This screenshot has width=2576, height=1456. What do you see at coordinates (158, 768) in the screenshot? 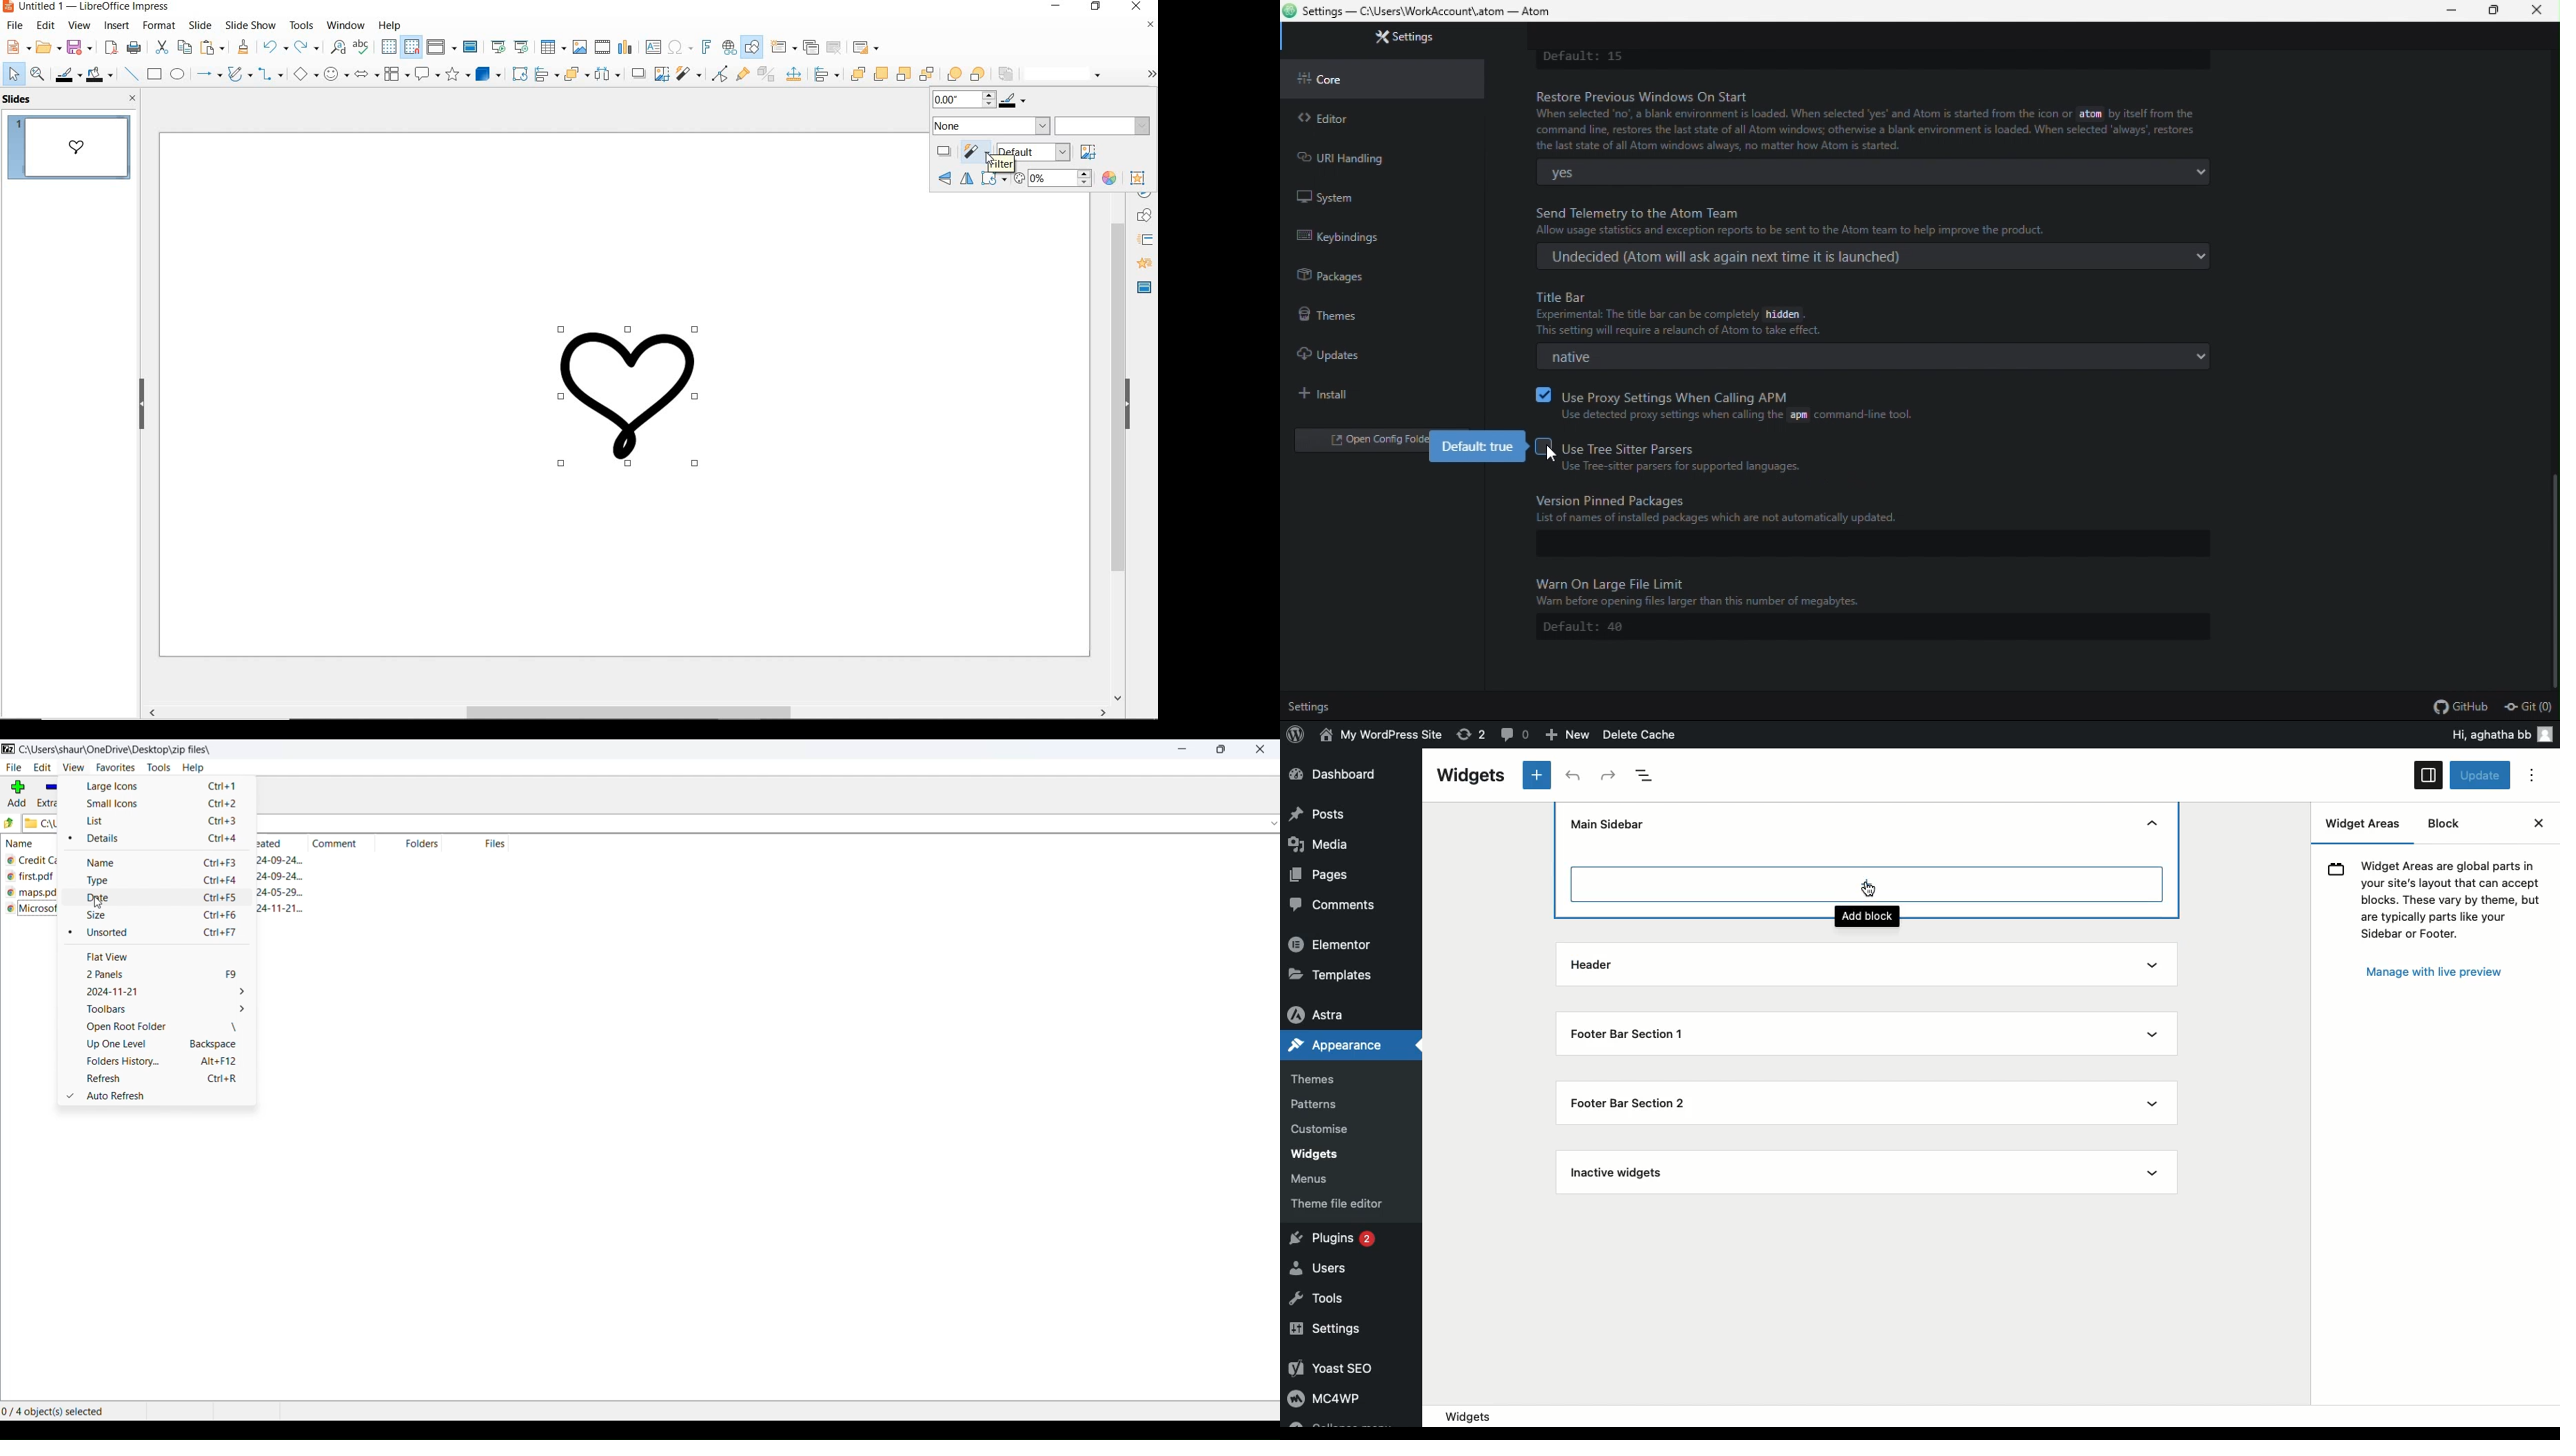
I see `tools` at bounding box center [158, 768].